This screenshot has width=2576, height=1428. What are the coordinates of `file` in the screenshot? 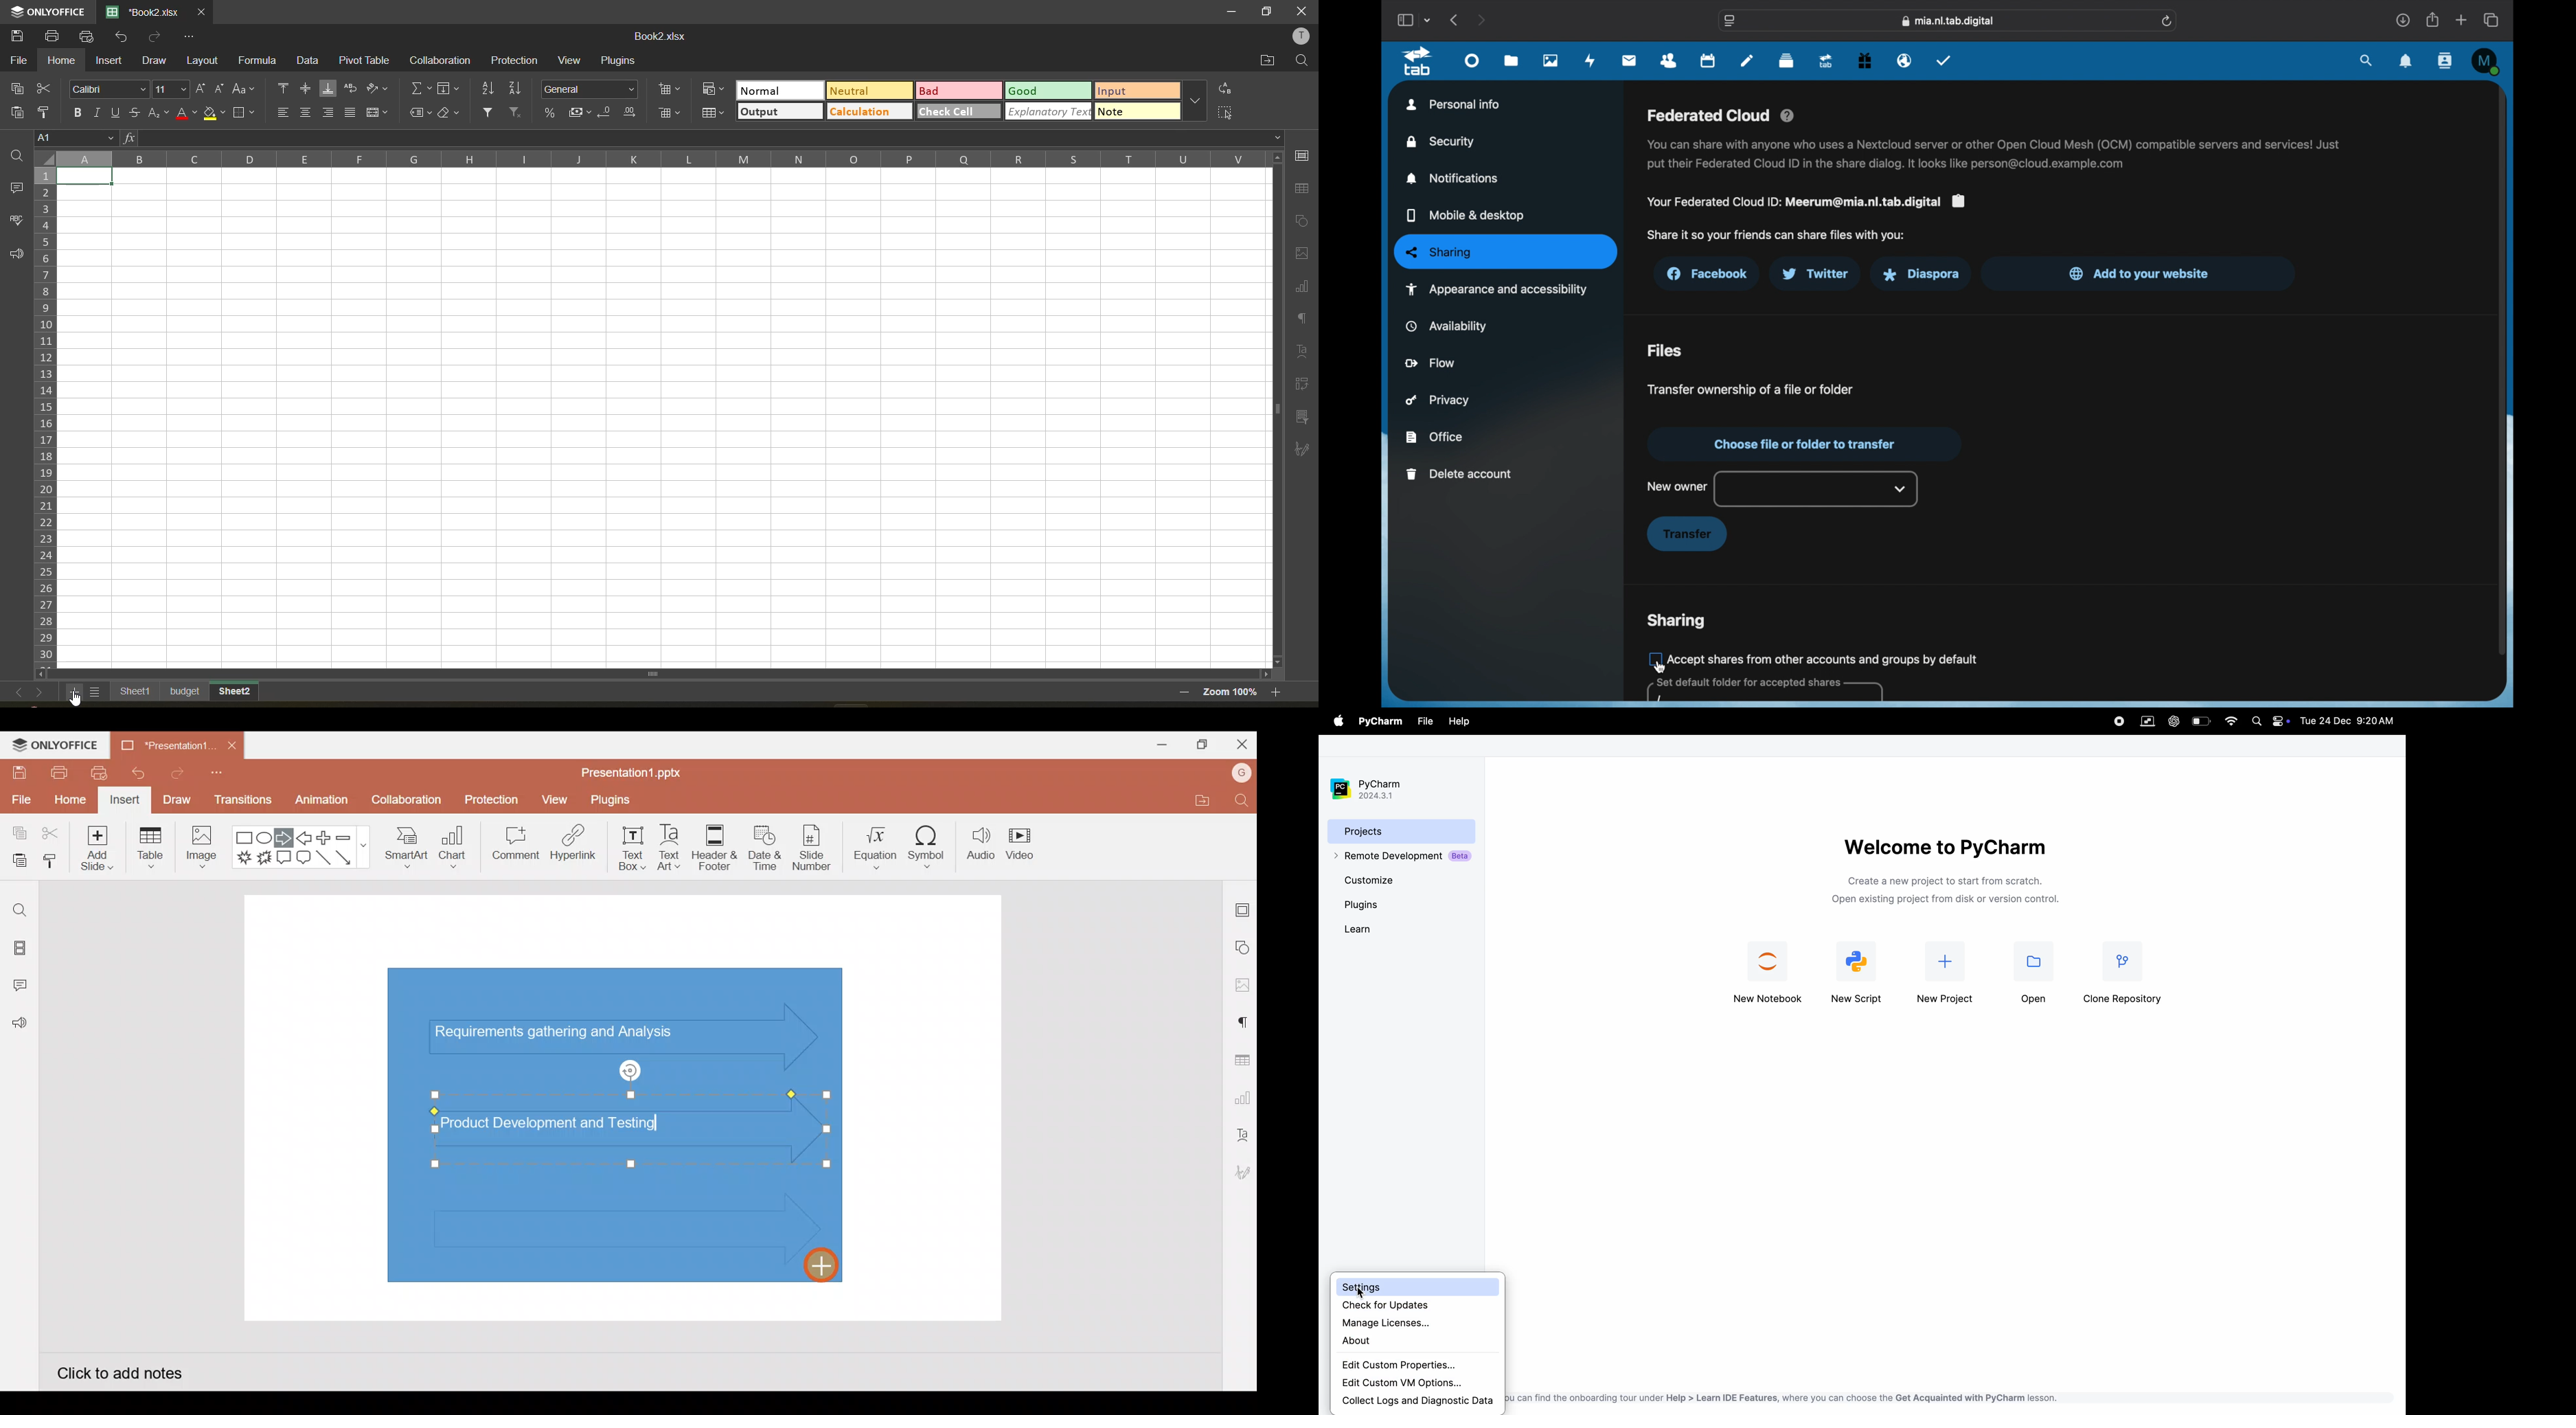 It's located at (16, 60).